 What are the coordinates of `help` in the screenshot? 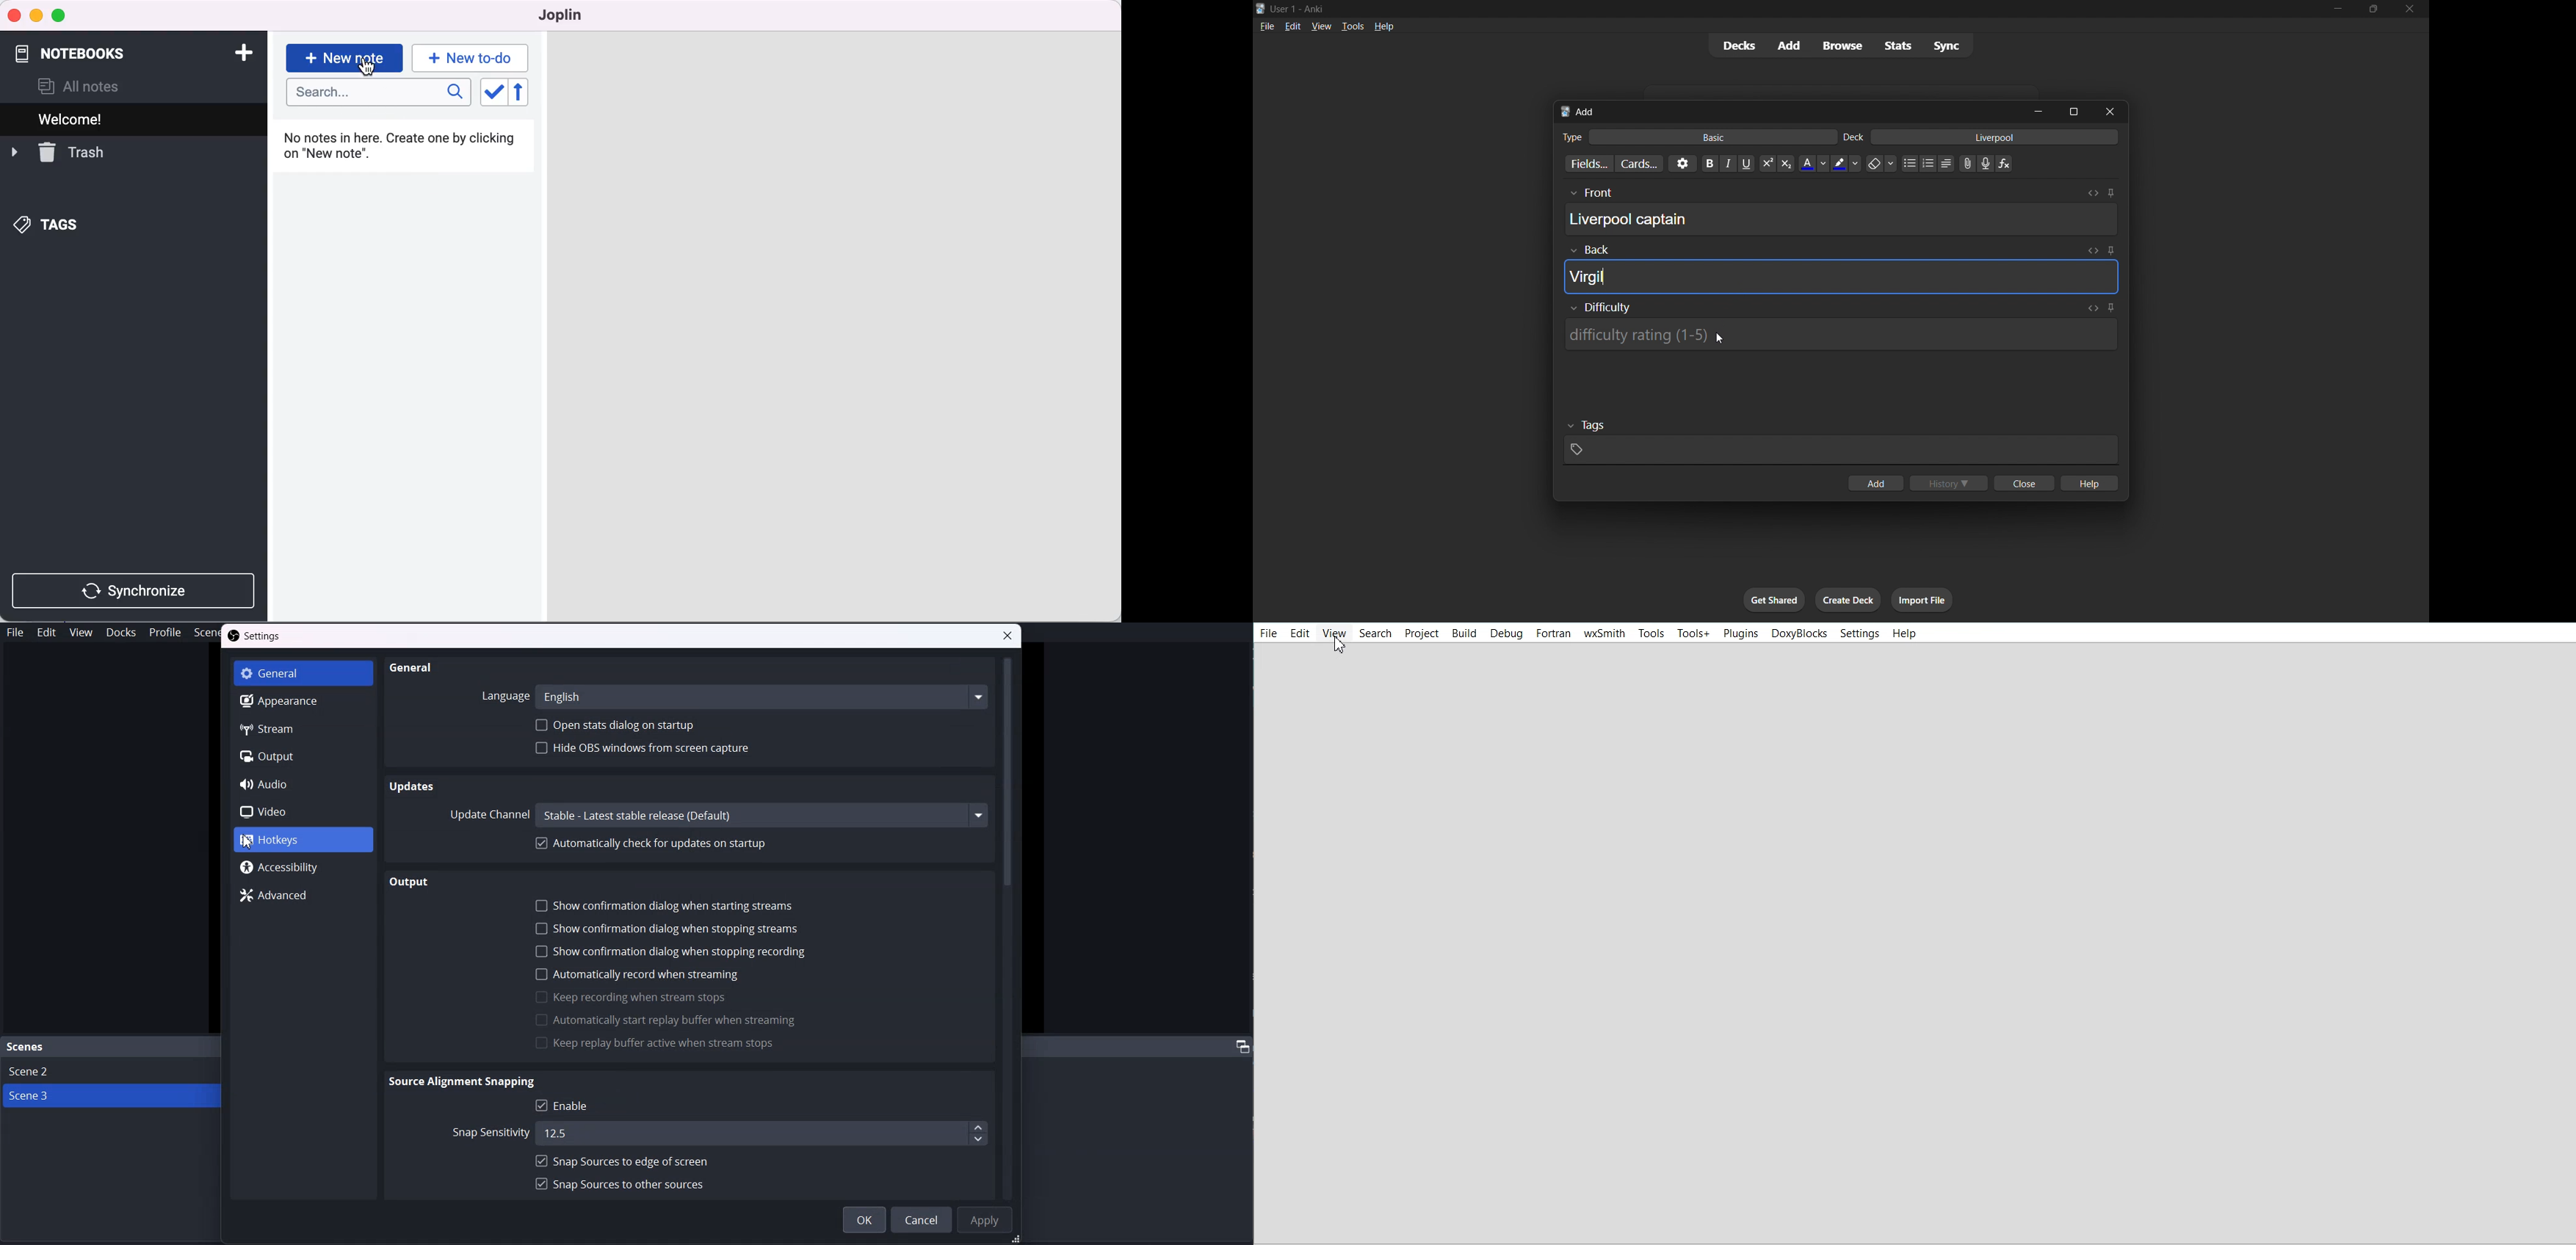 It's located at (1384, 26).